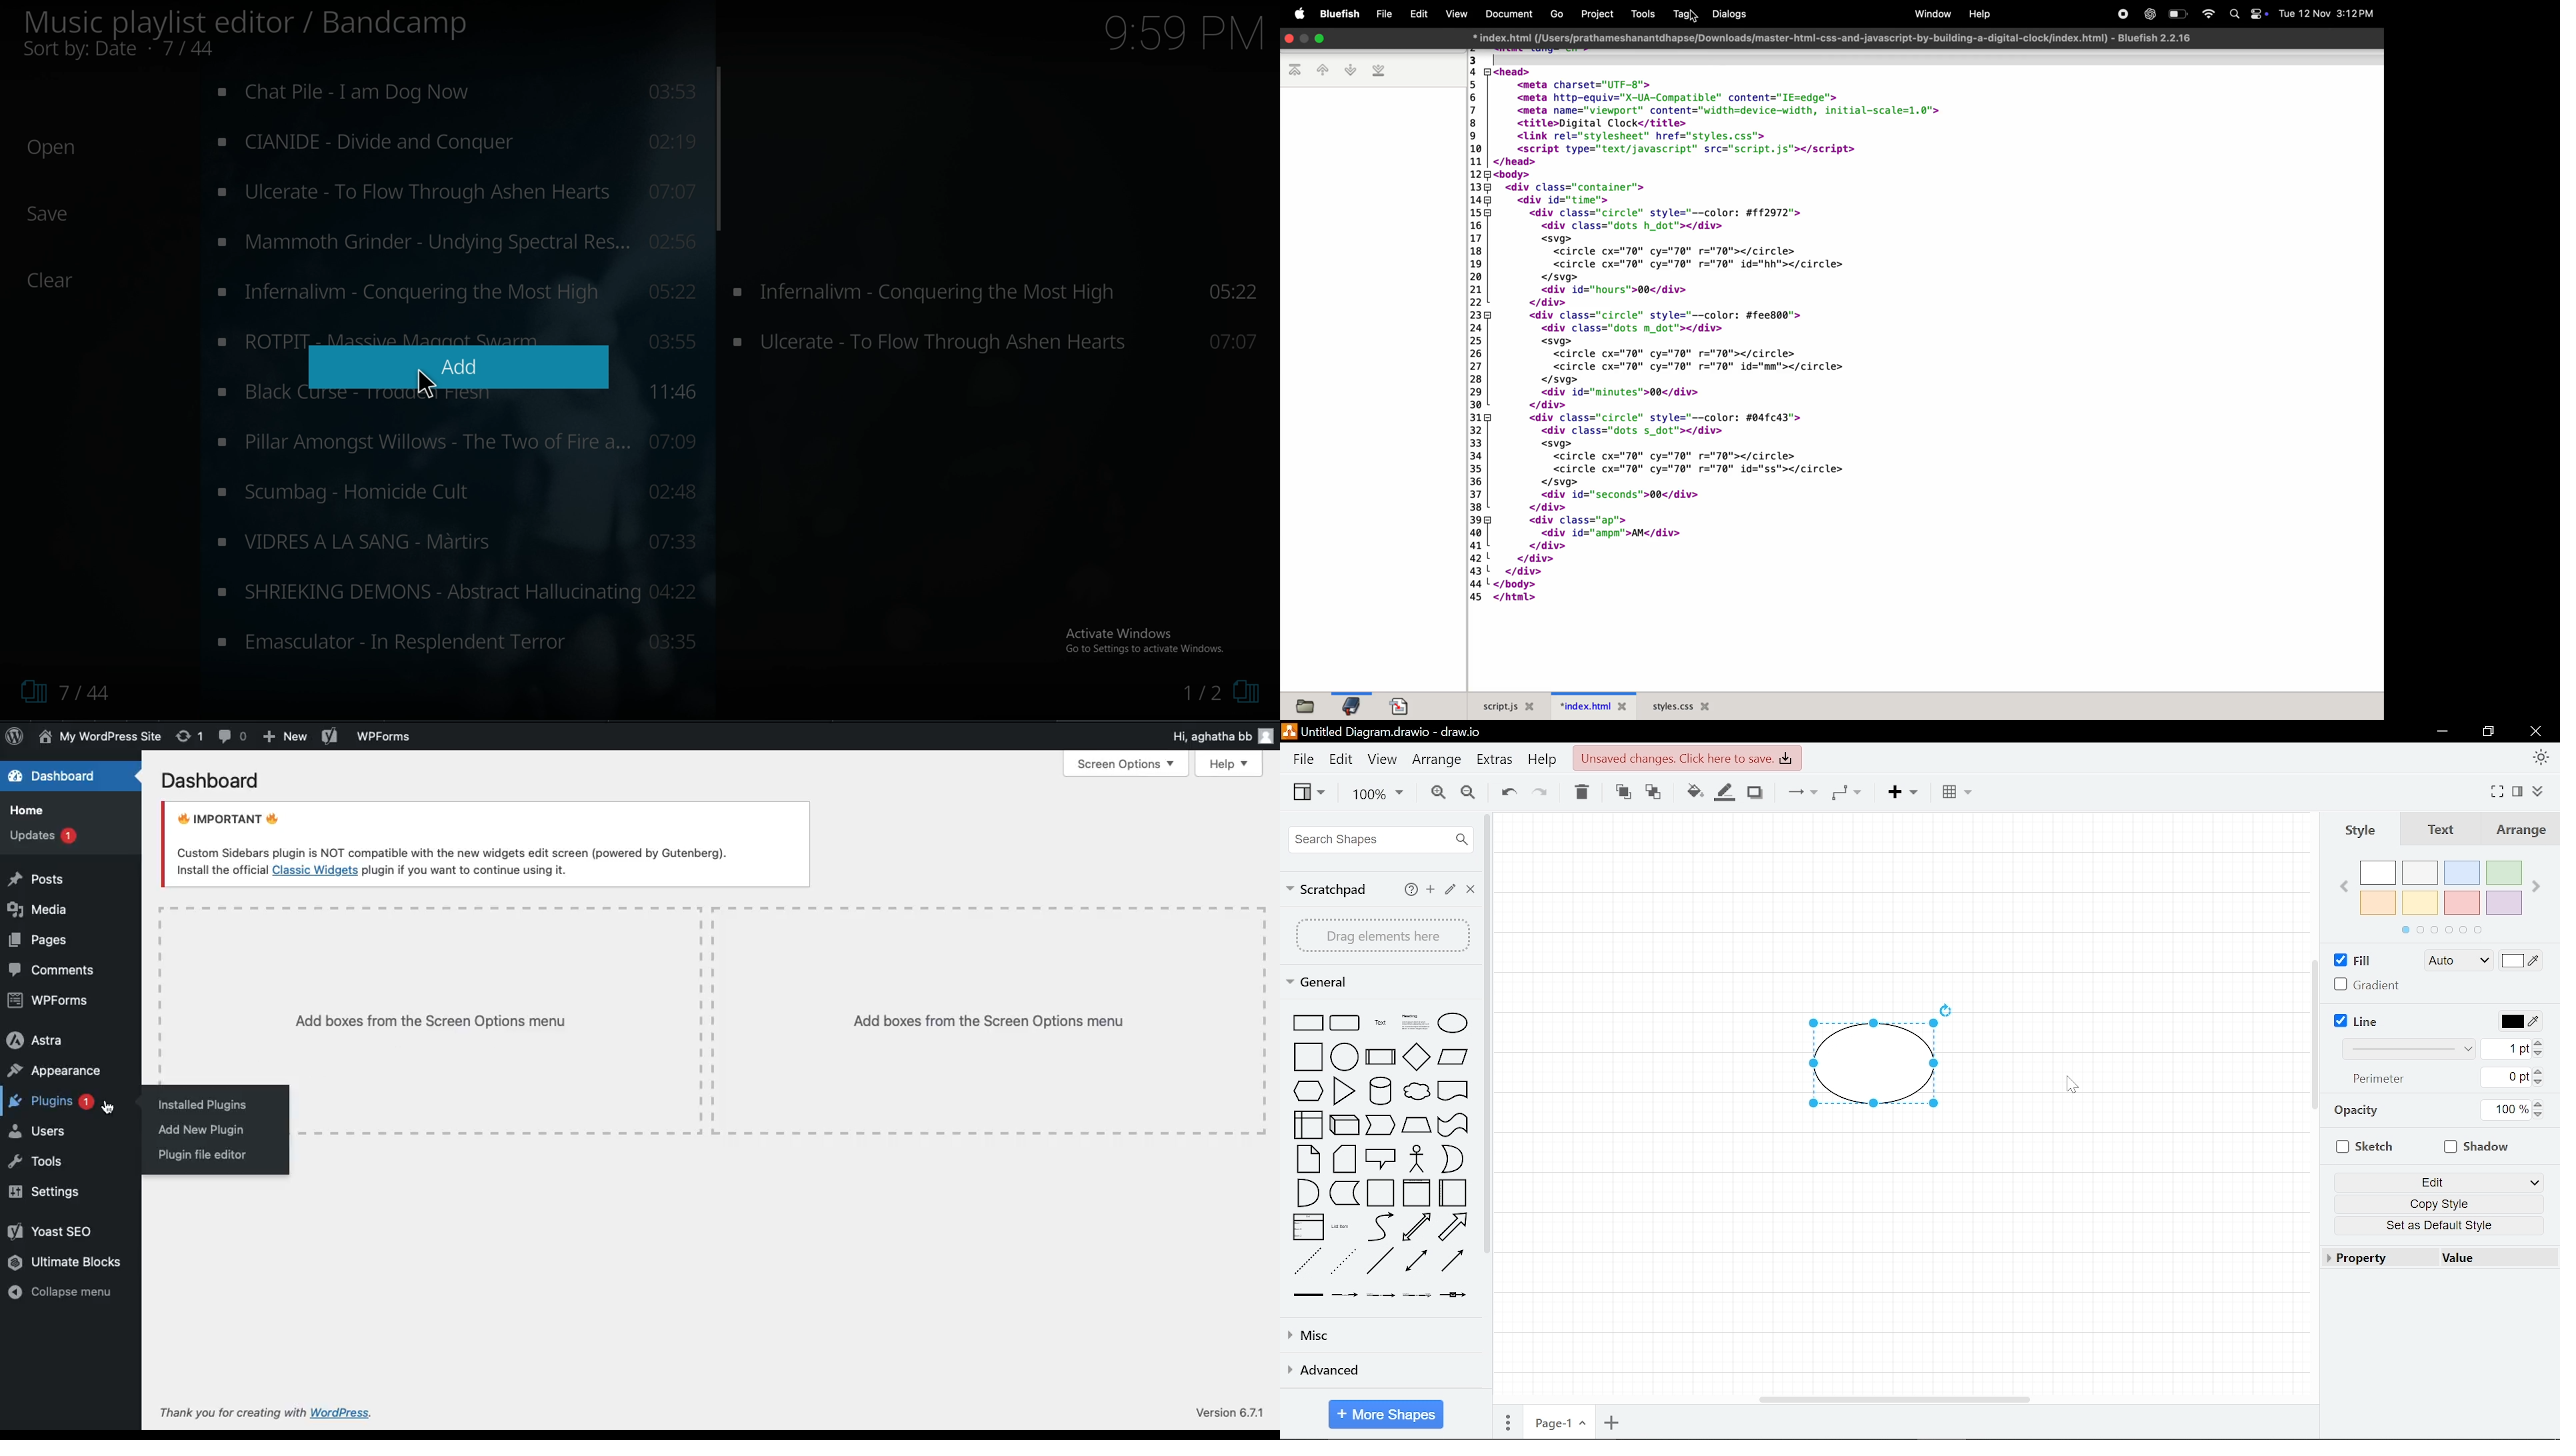 This screenshot has width=2576, height=1456. I want to click on Add, so click(1904, 793).